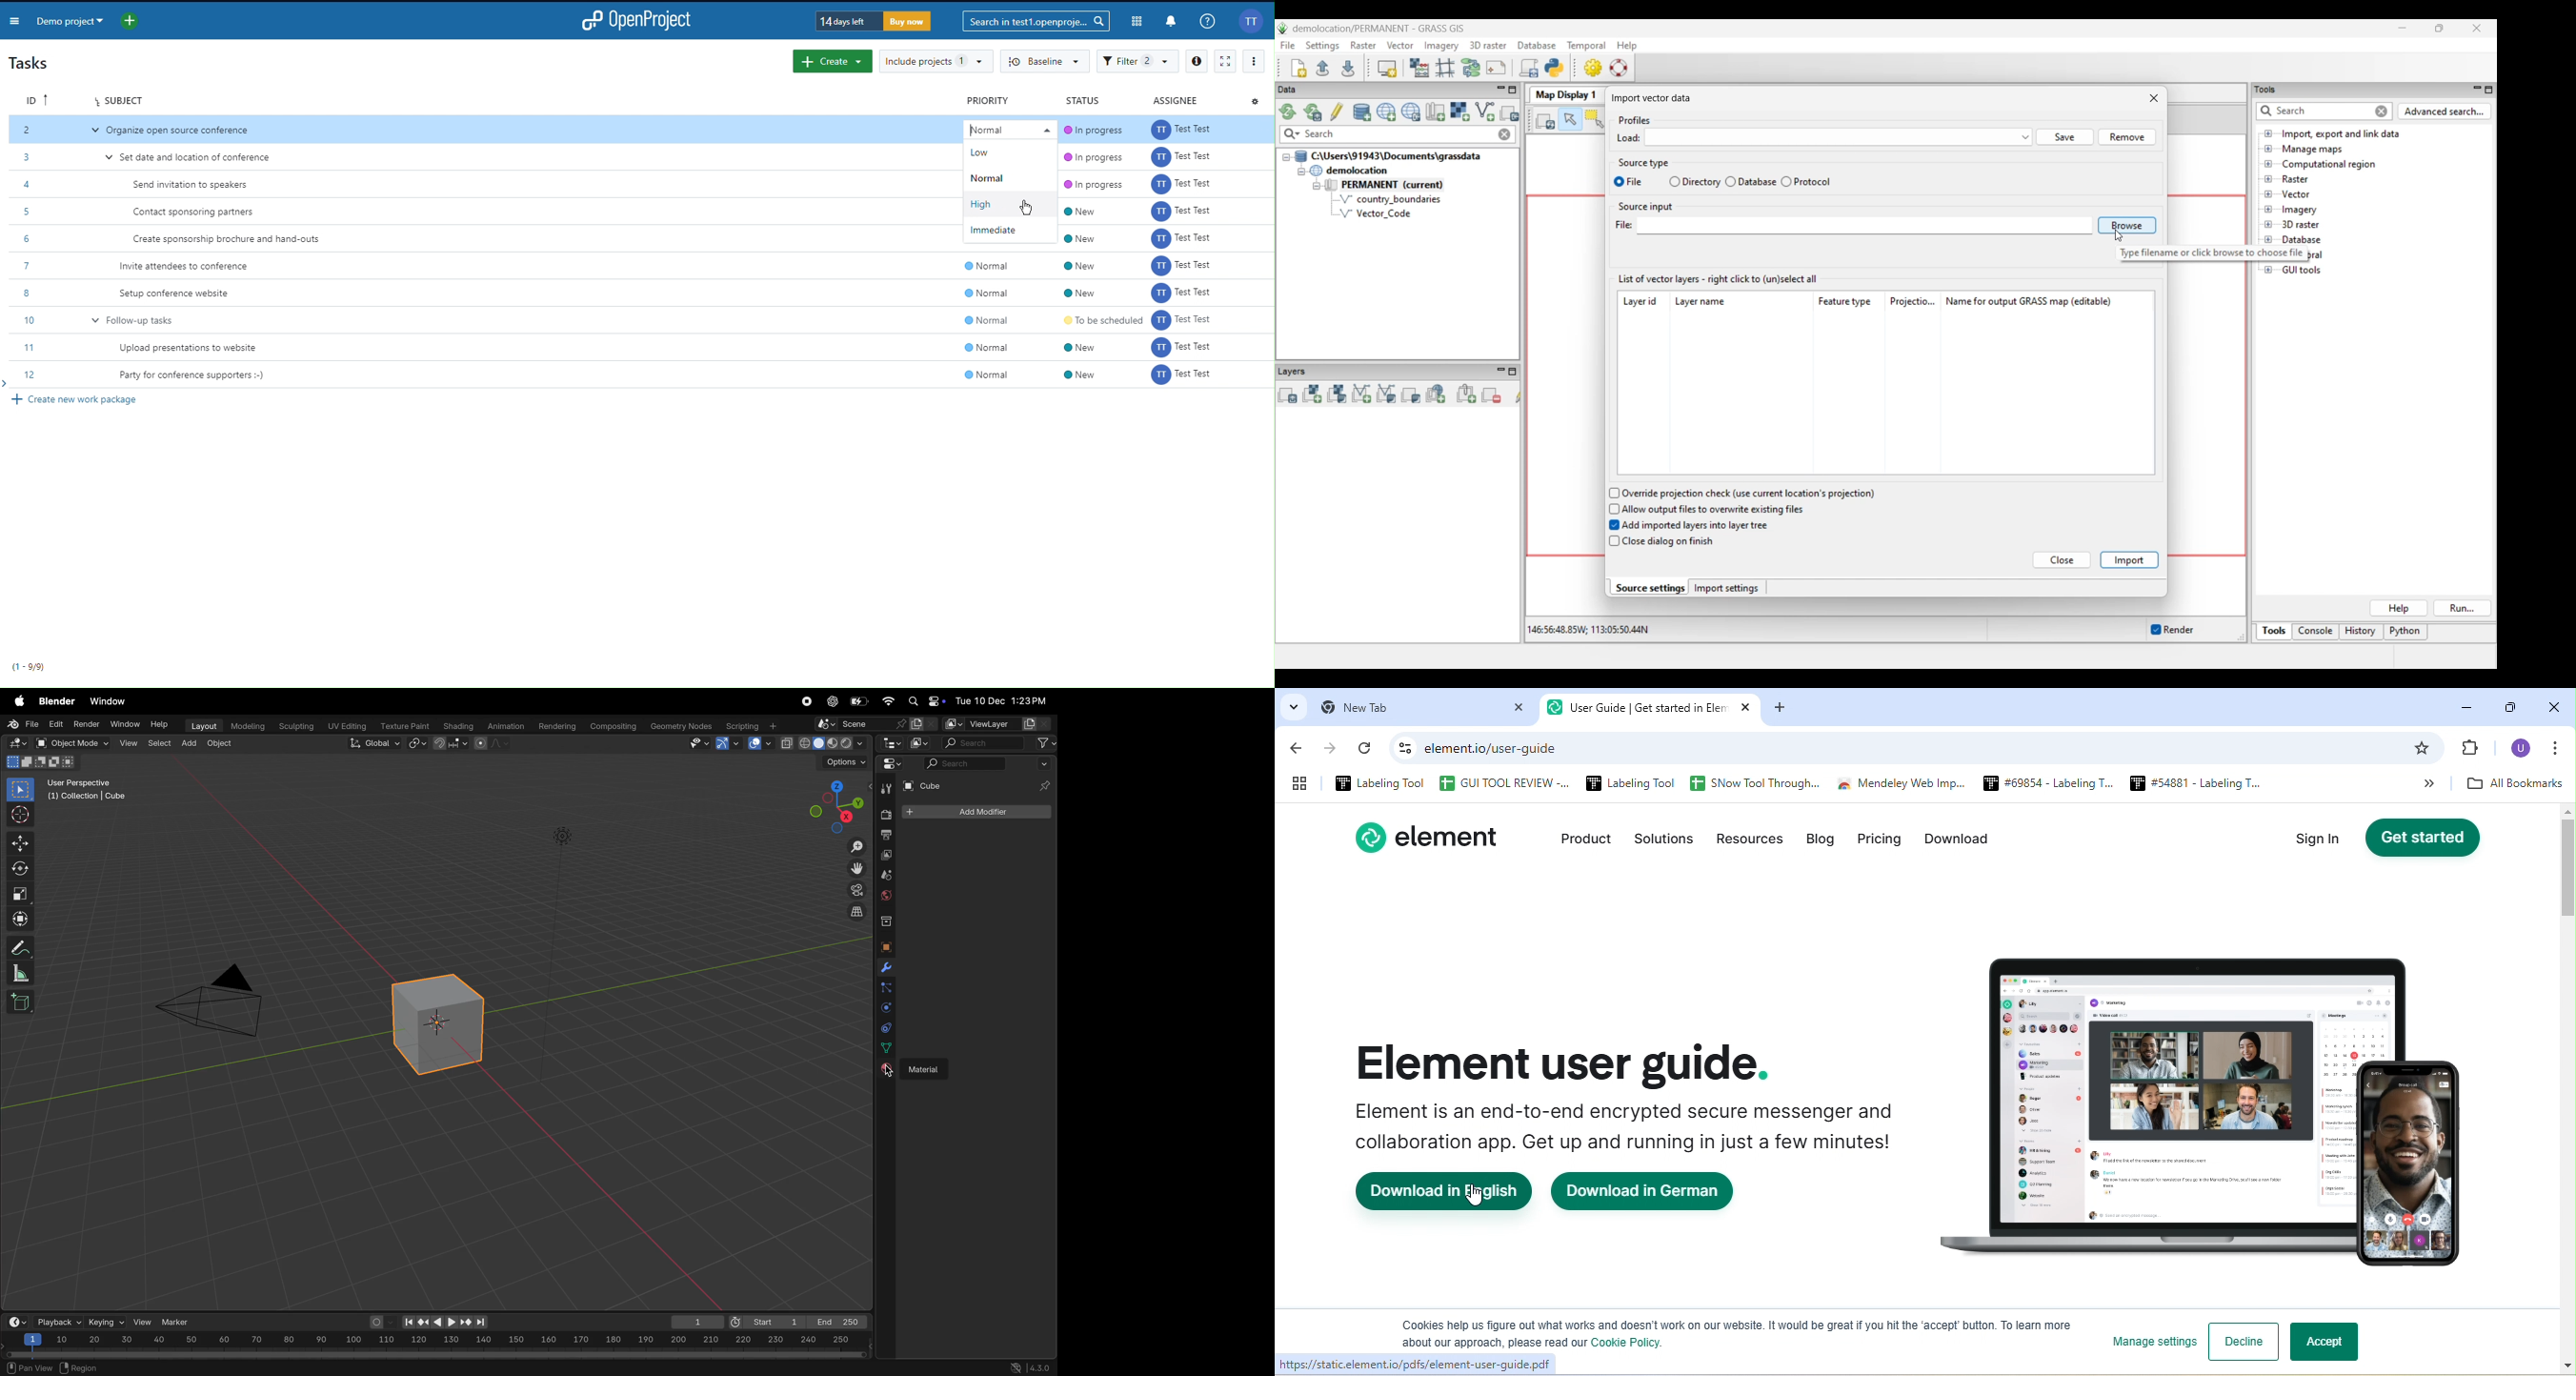 Image resolution: width=2576 pixels, height=1400 pixels. What do you see at coordinates (2188, 783) in the screenshot?
I see `#54881 - Labeling T...` at bounding box center [2188, 783].